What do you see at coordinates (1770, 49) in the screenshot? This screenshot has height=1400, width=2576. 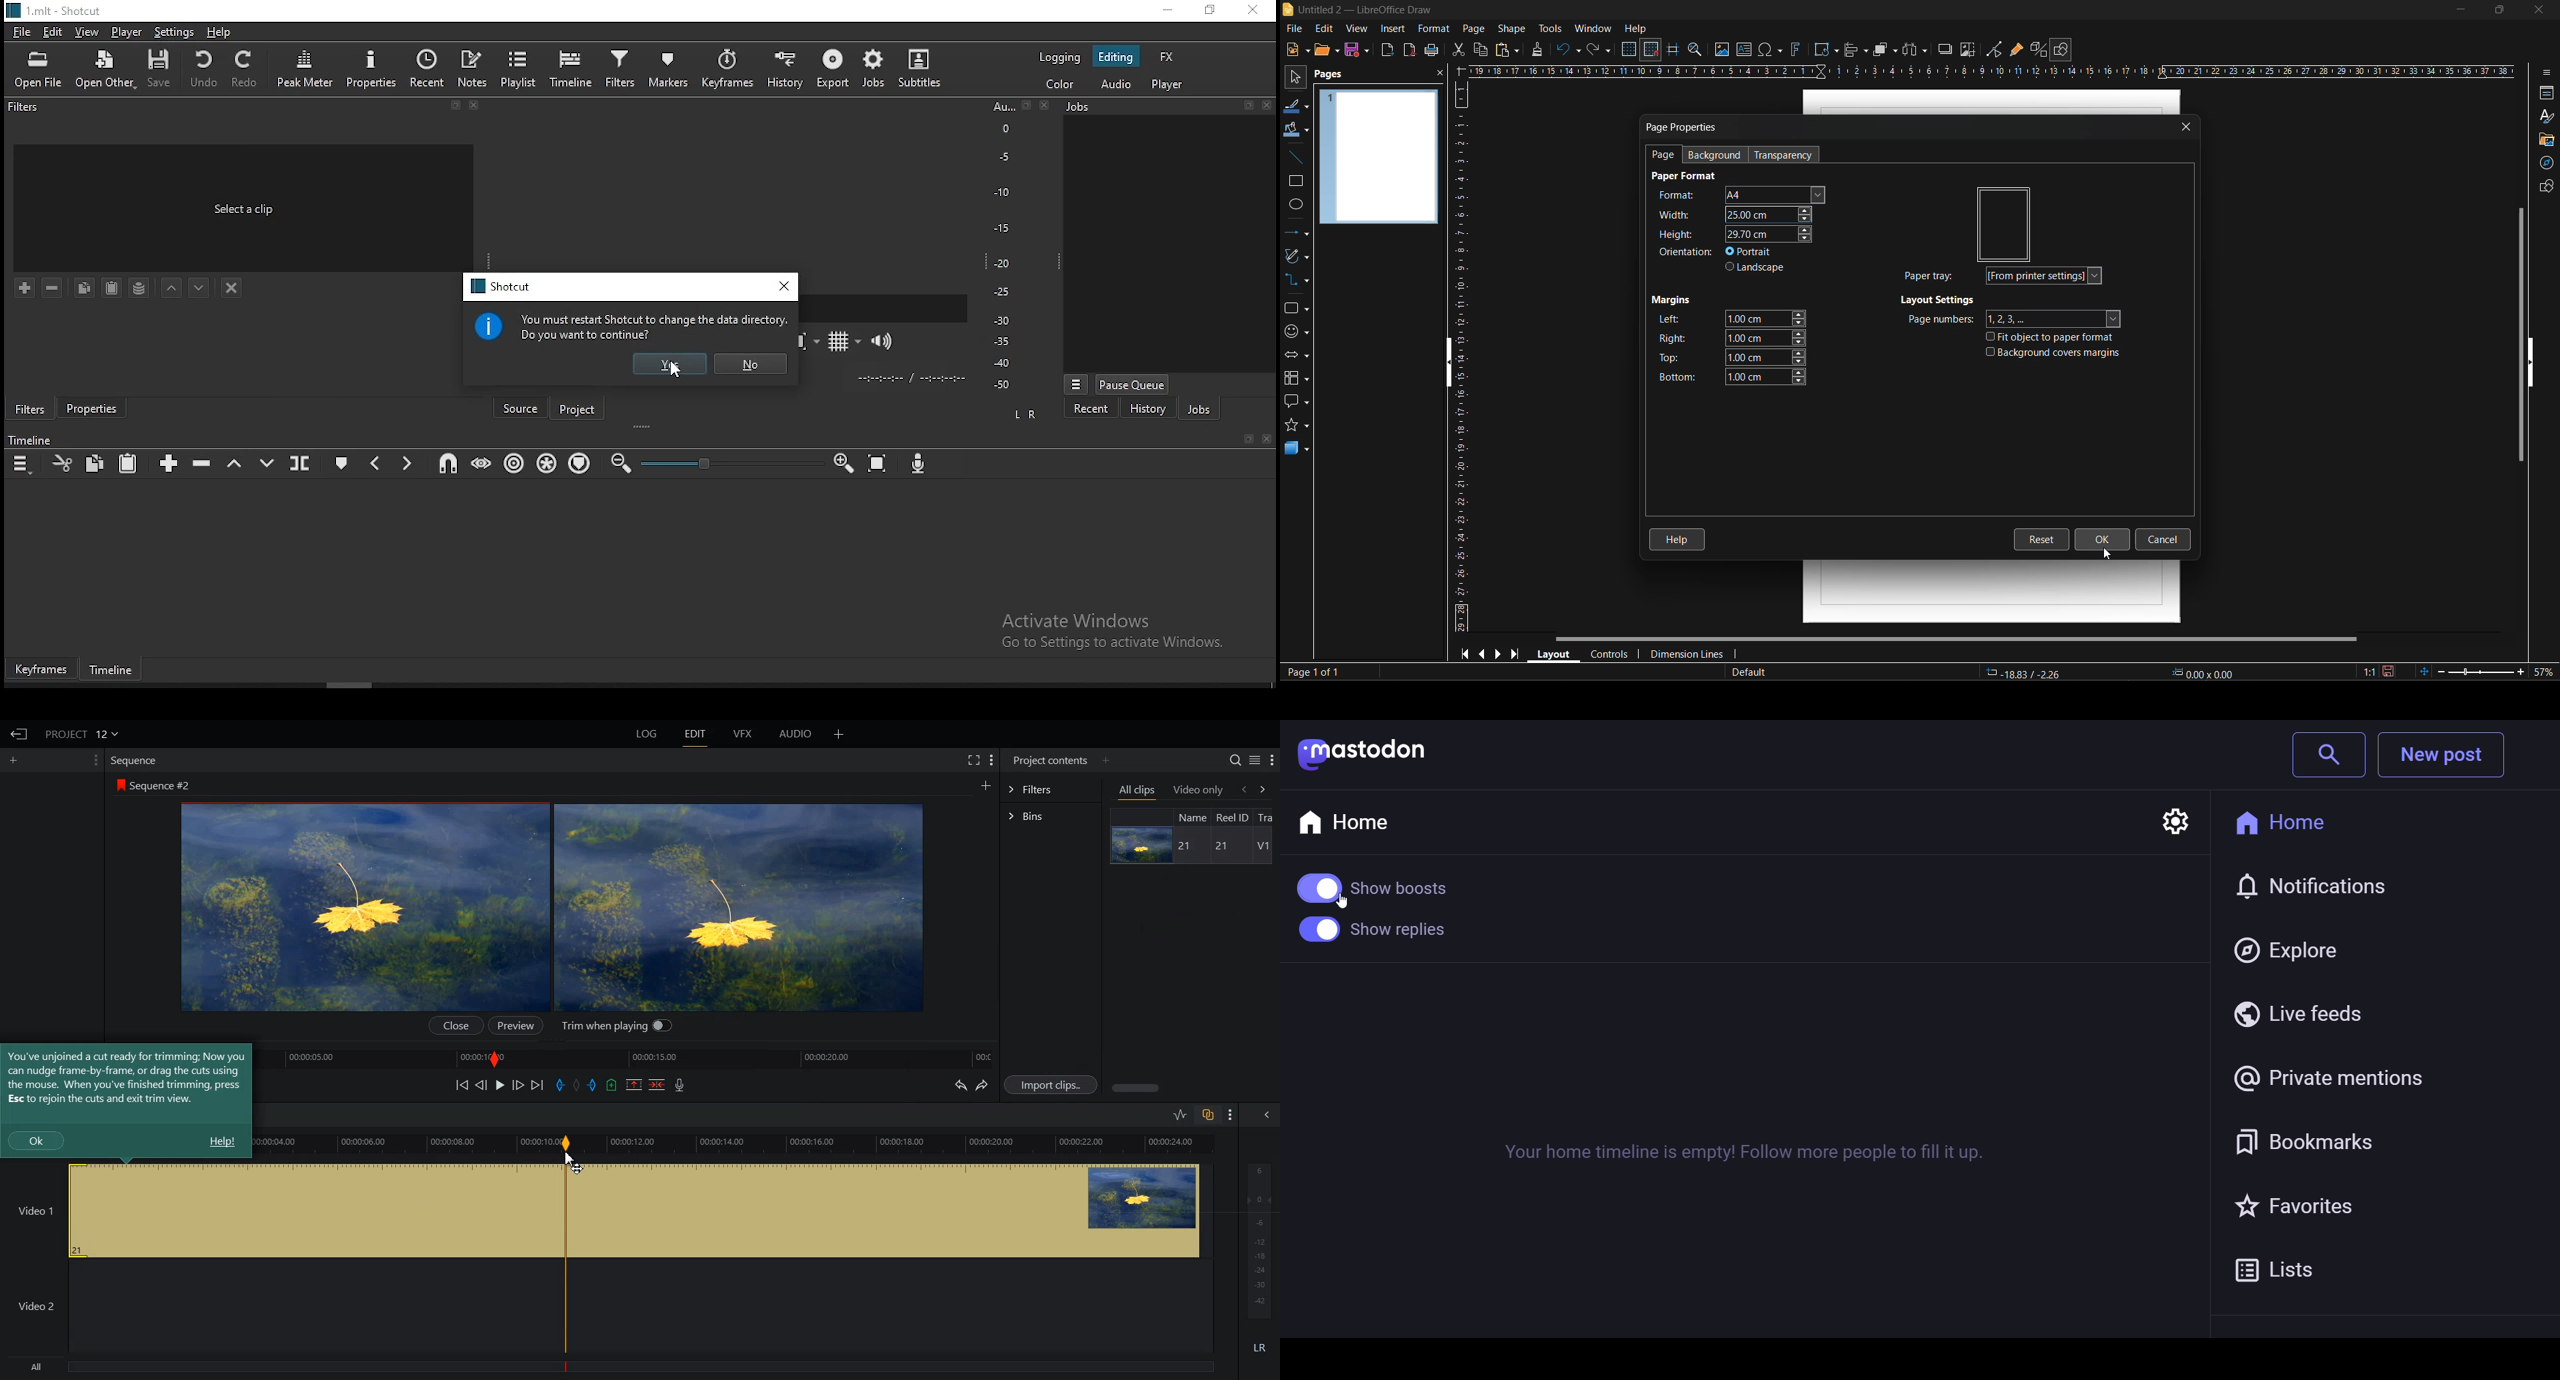 I see `special characters` at bounding box center [1770, 49].